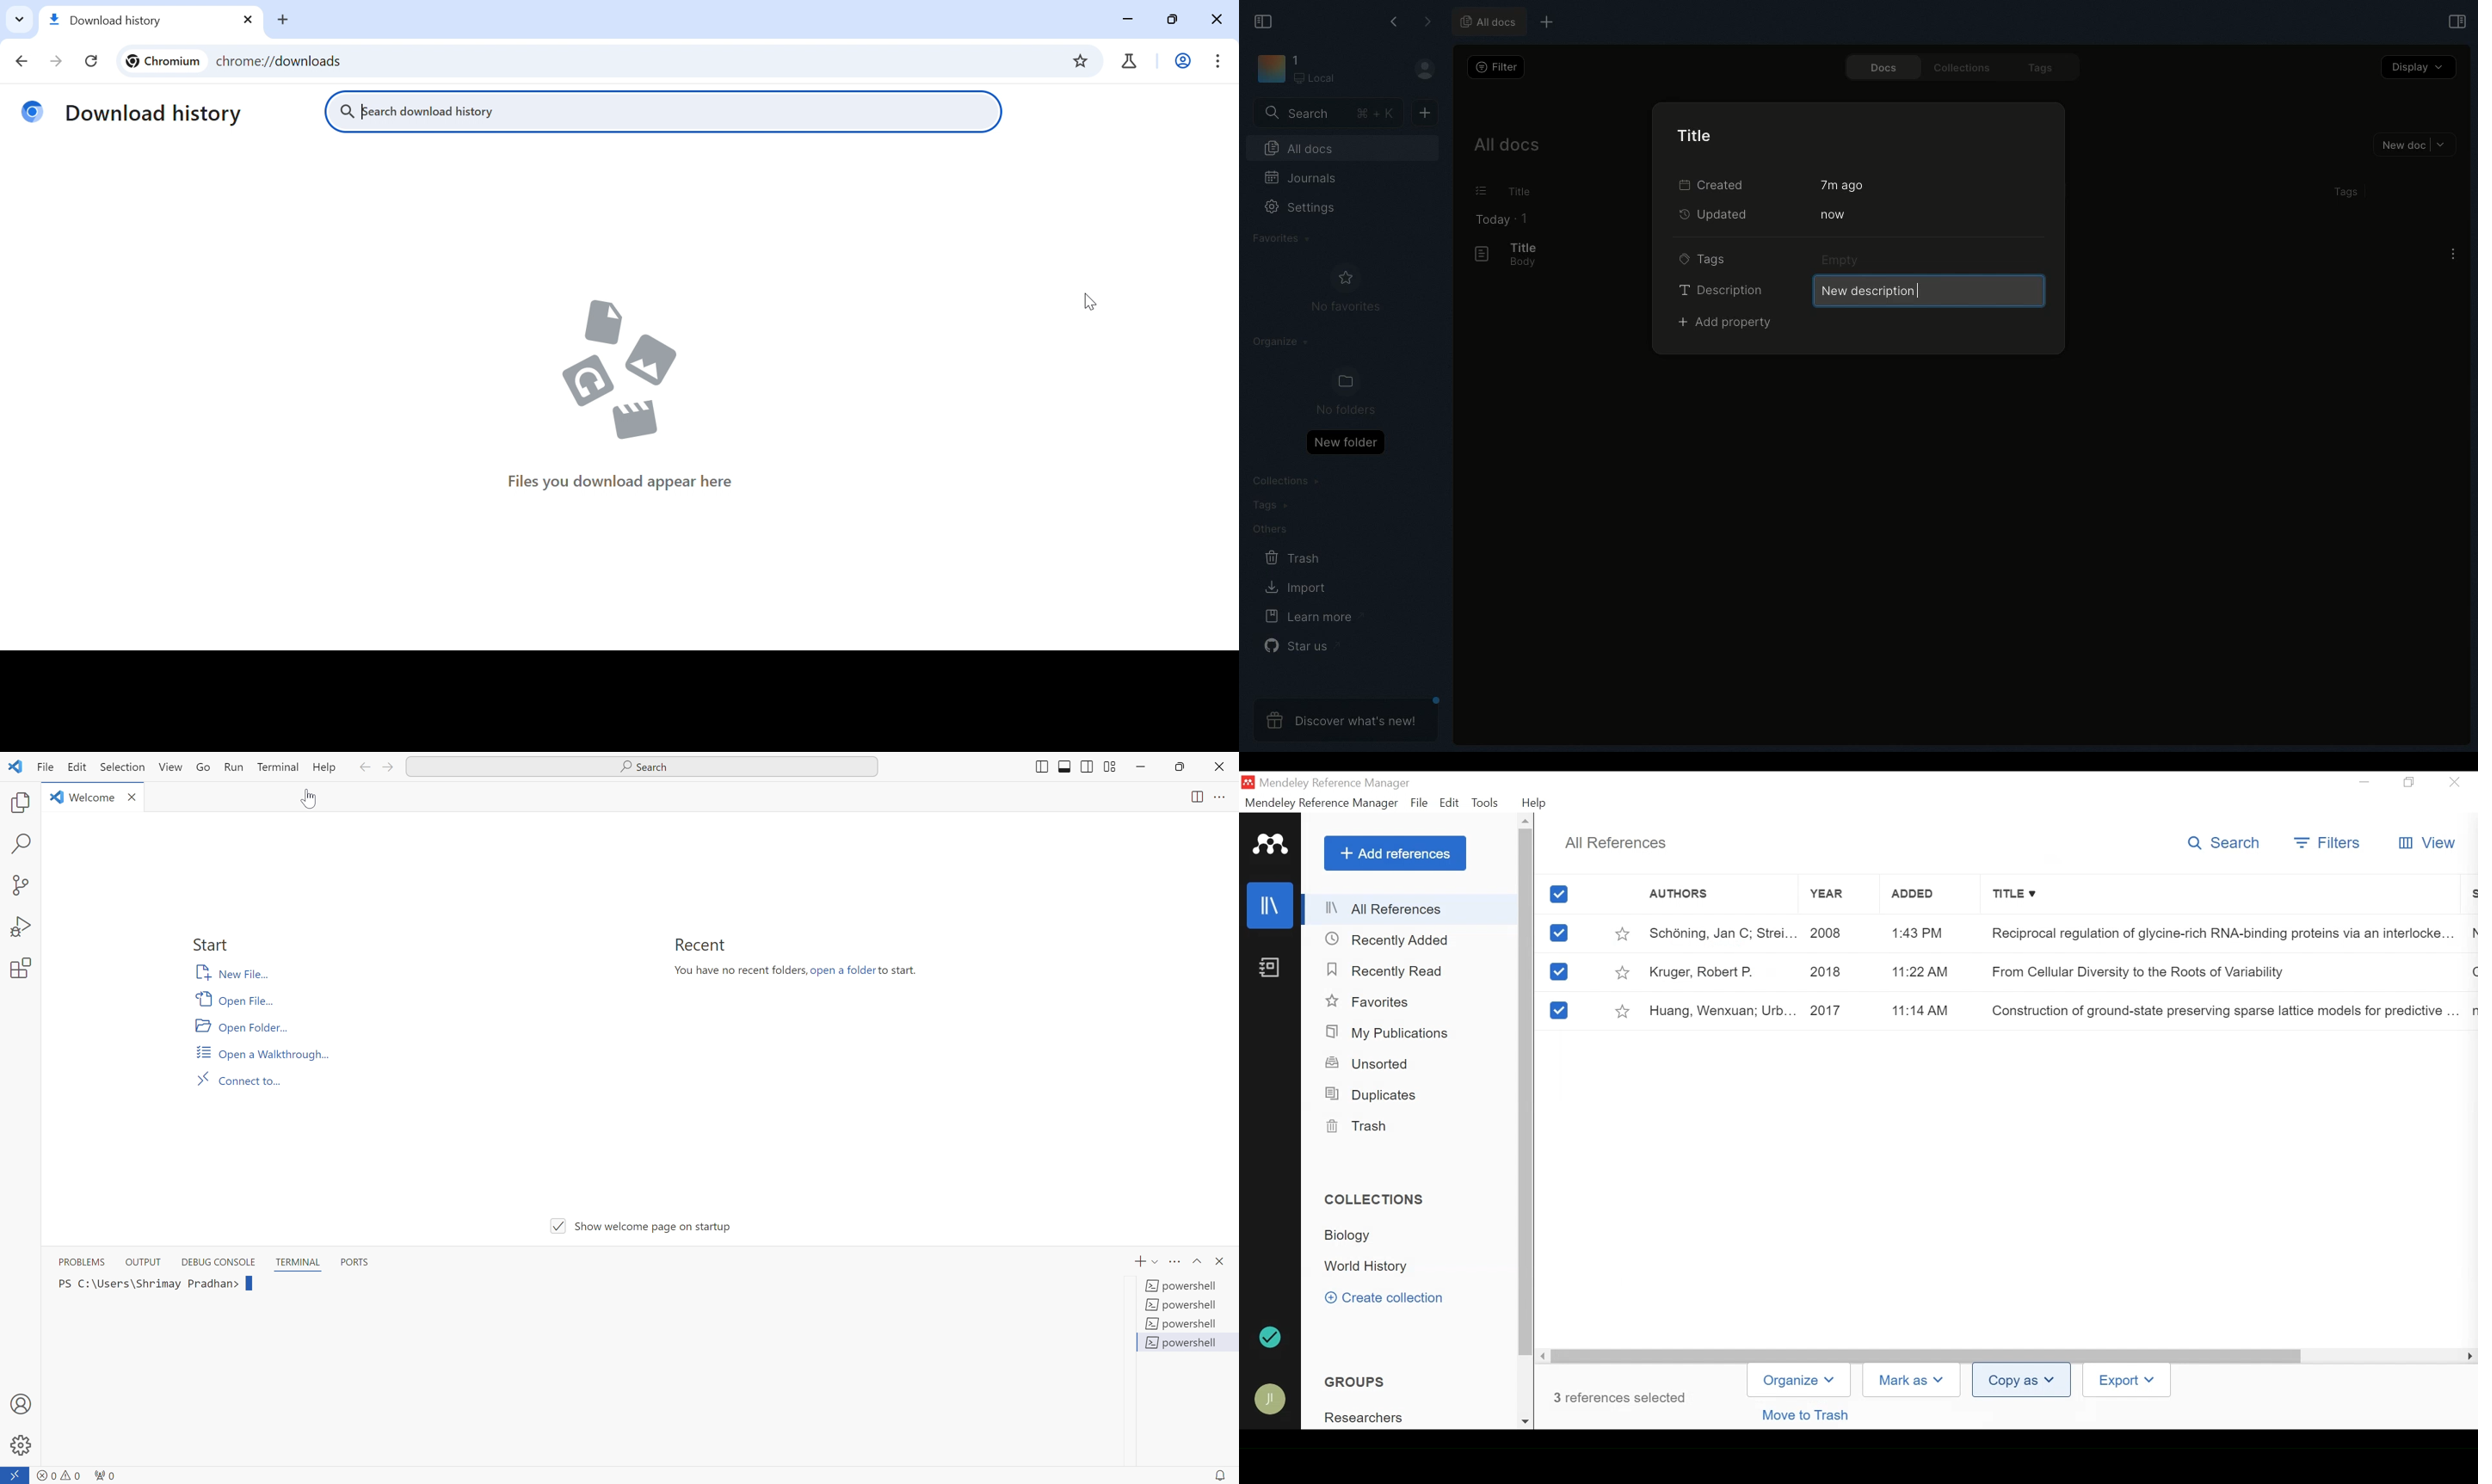 Image resolution: width=2492 pixels, height=1484 pixels. I want to click on Body, so click(1517, 263).